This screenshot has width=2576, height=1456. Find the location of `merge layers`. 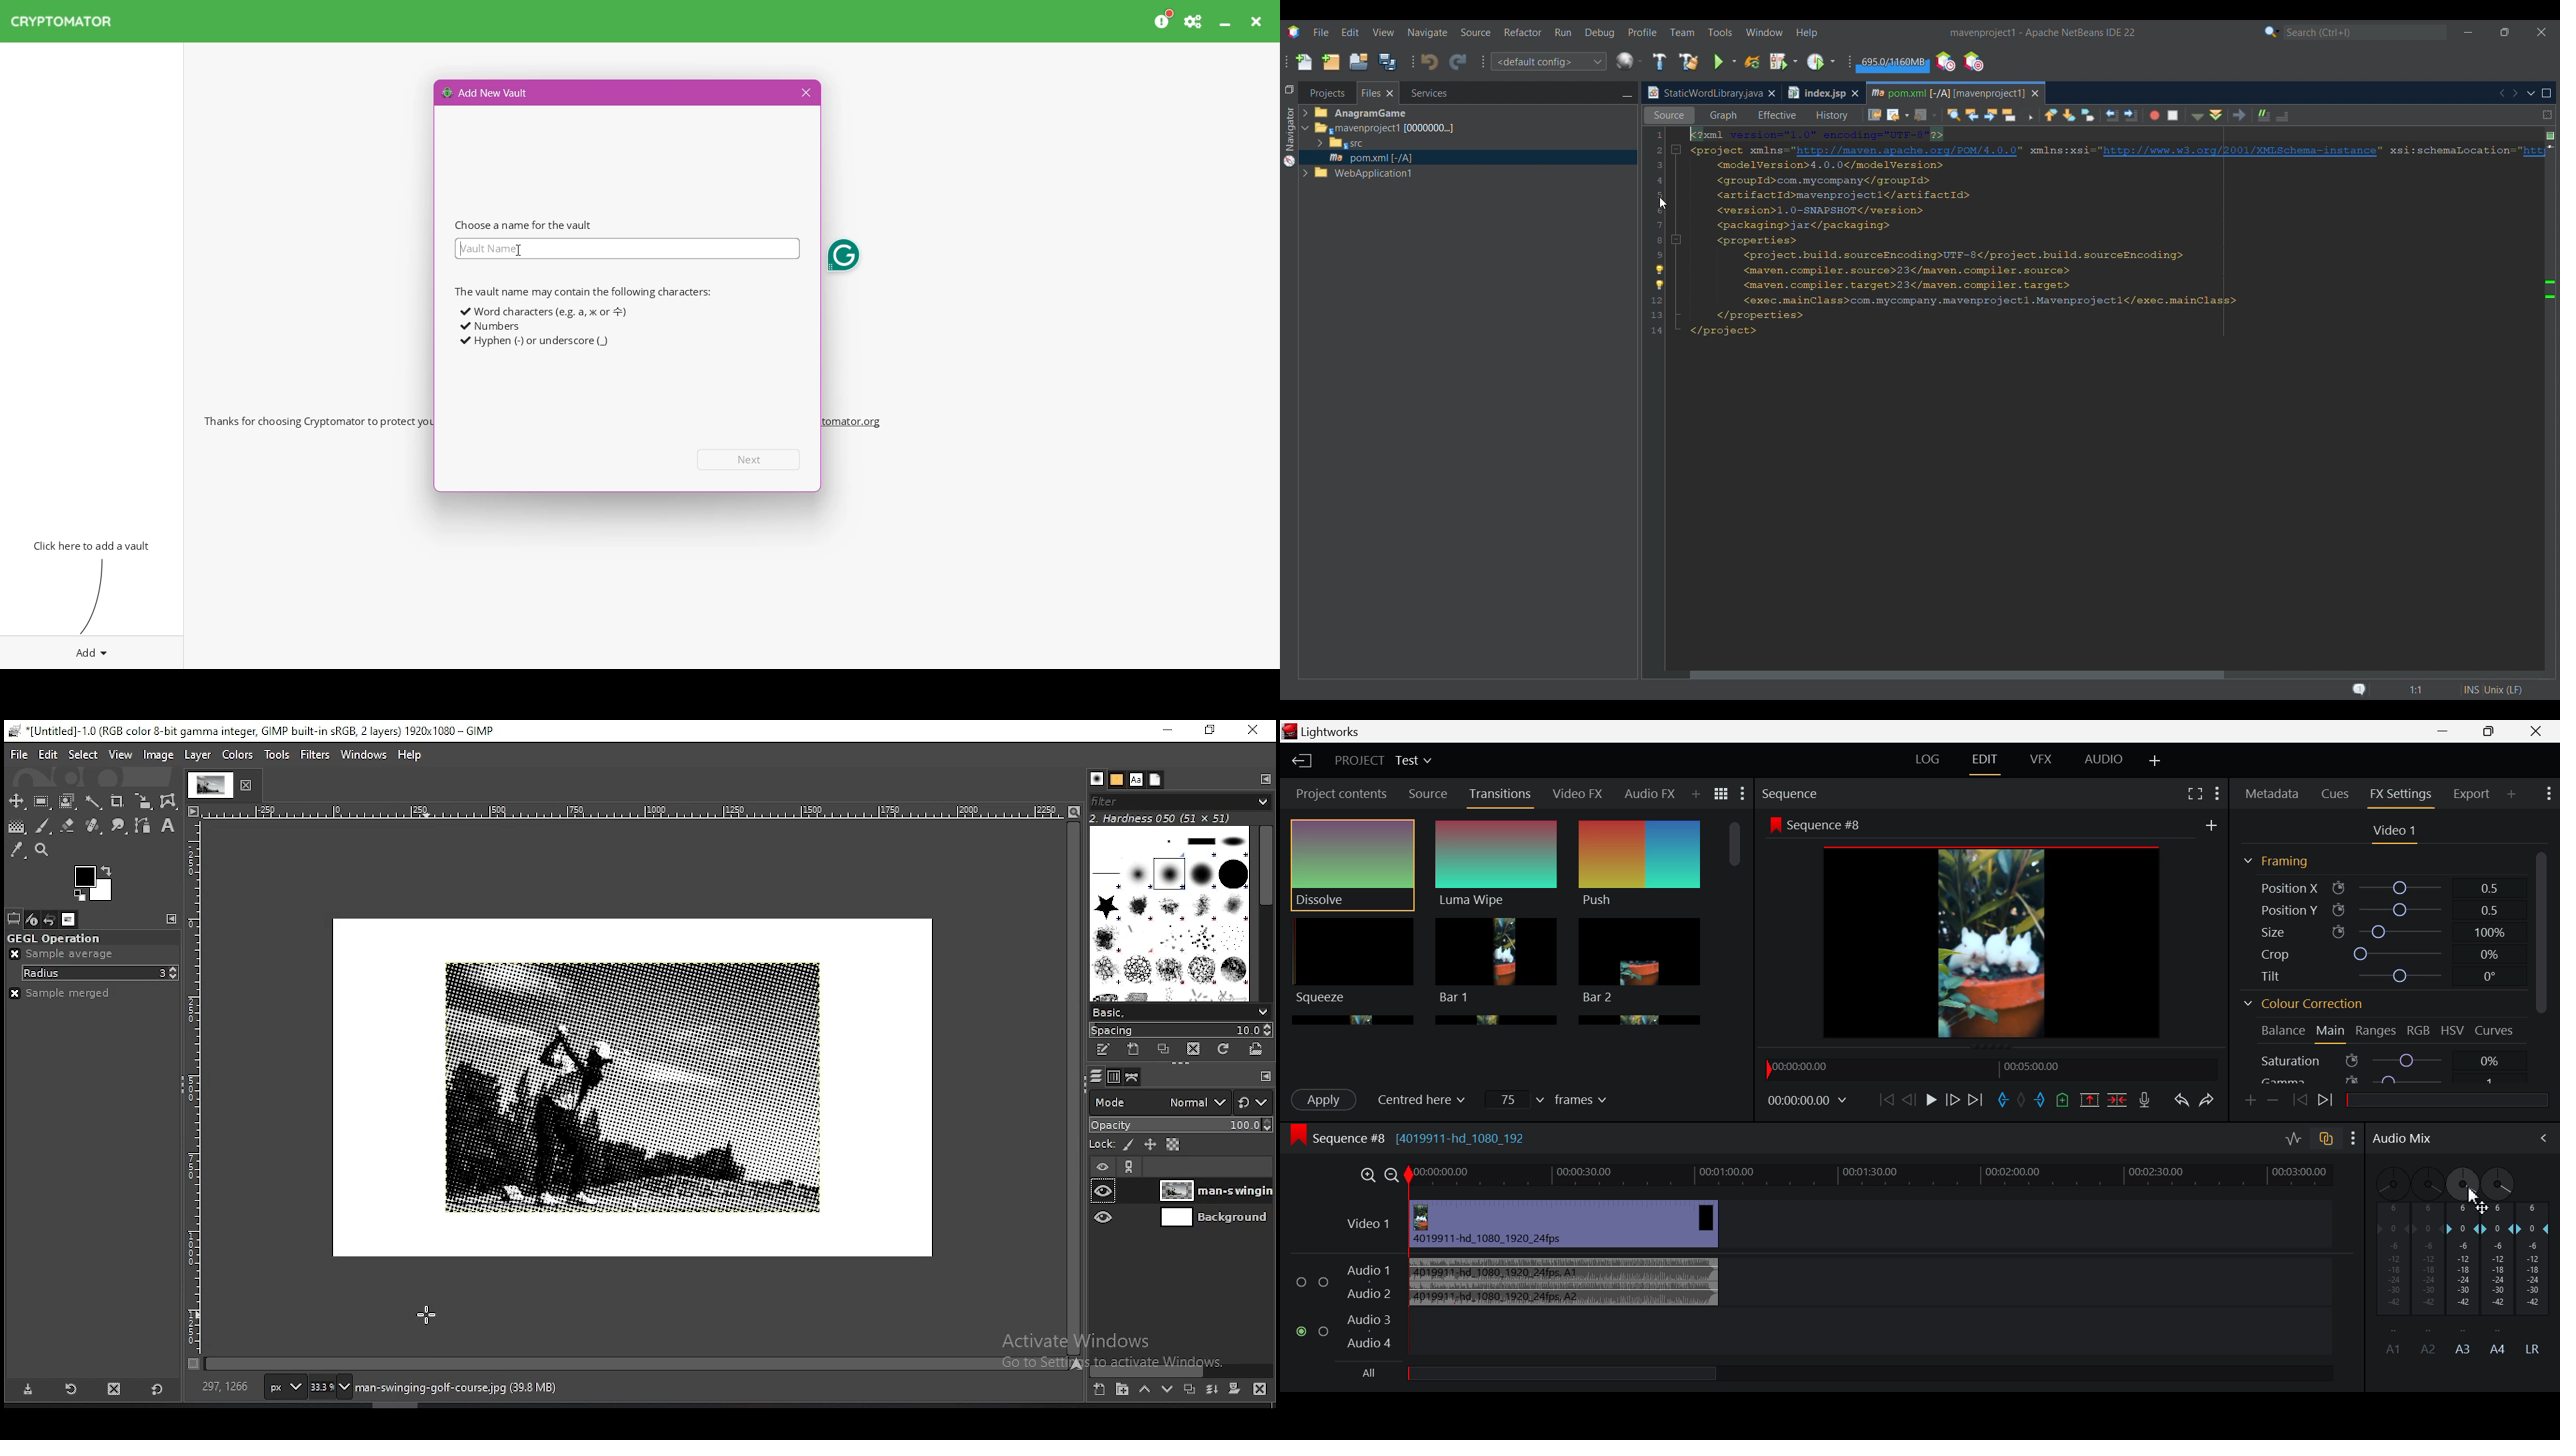

merge layers is located at coordinates (1210, 1389).